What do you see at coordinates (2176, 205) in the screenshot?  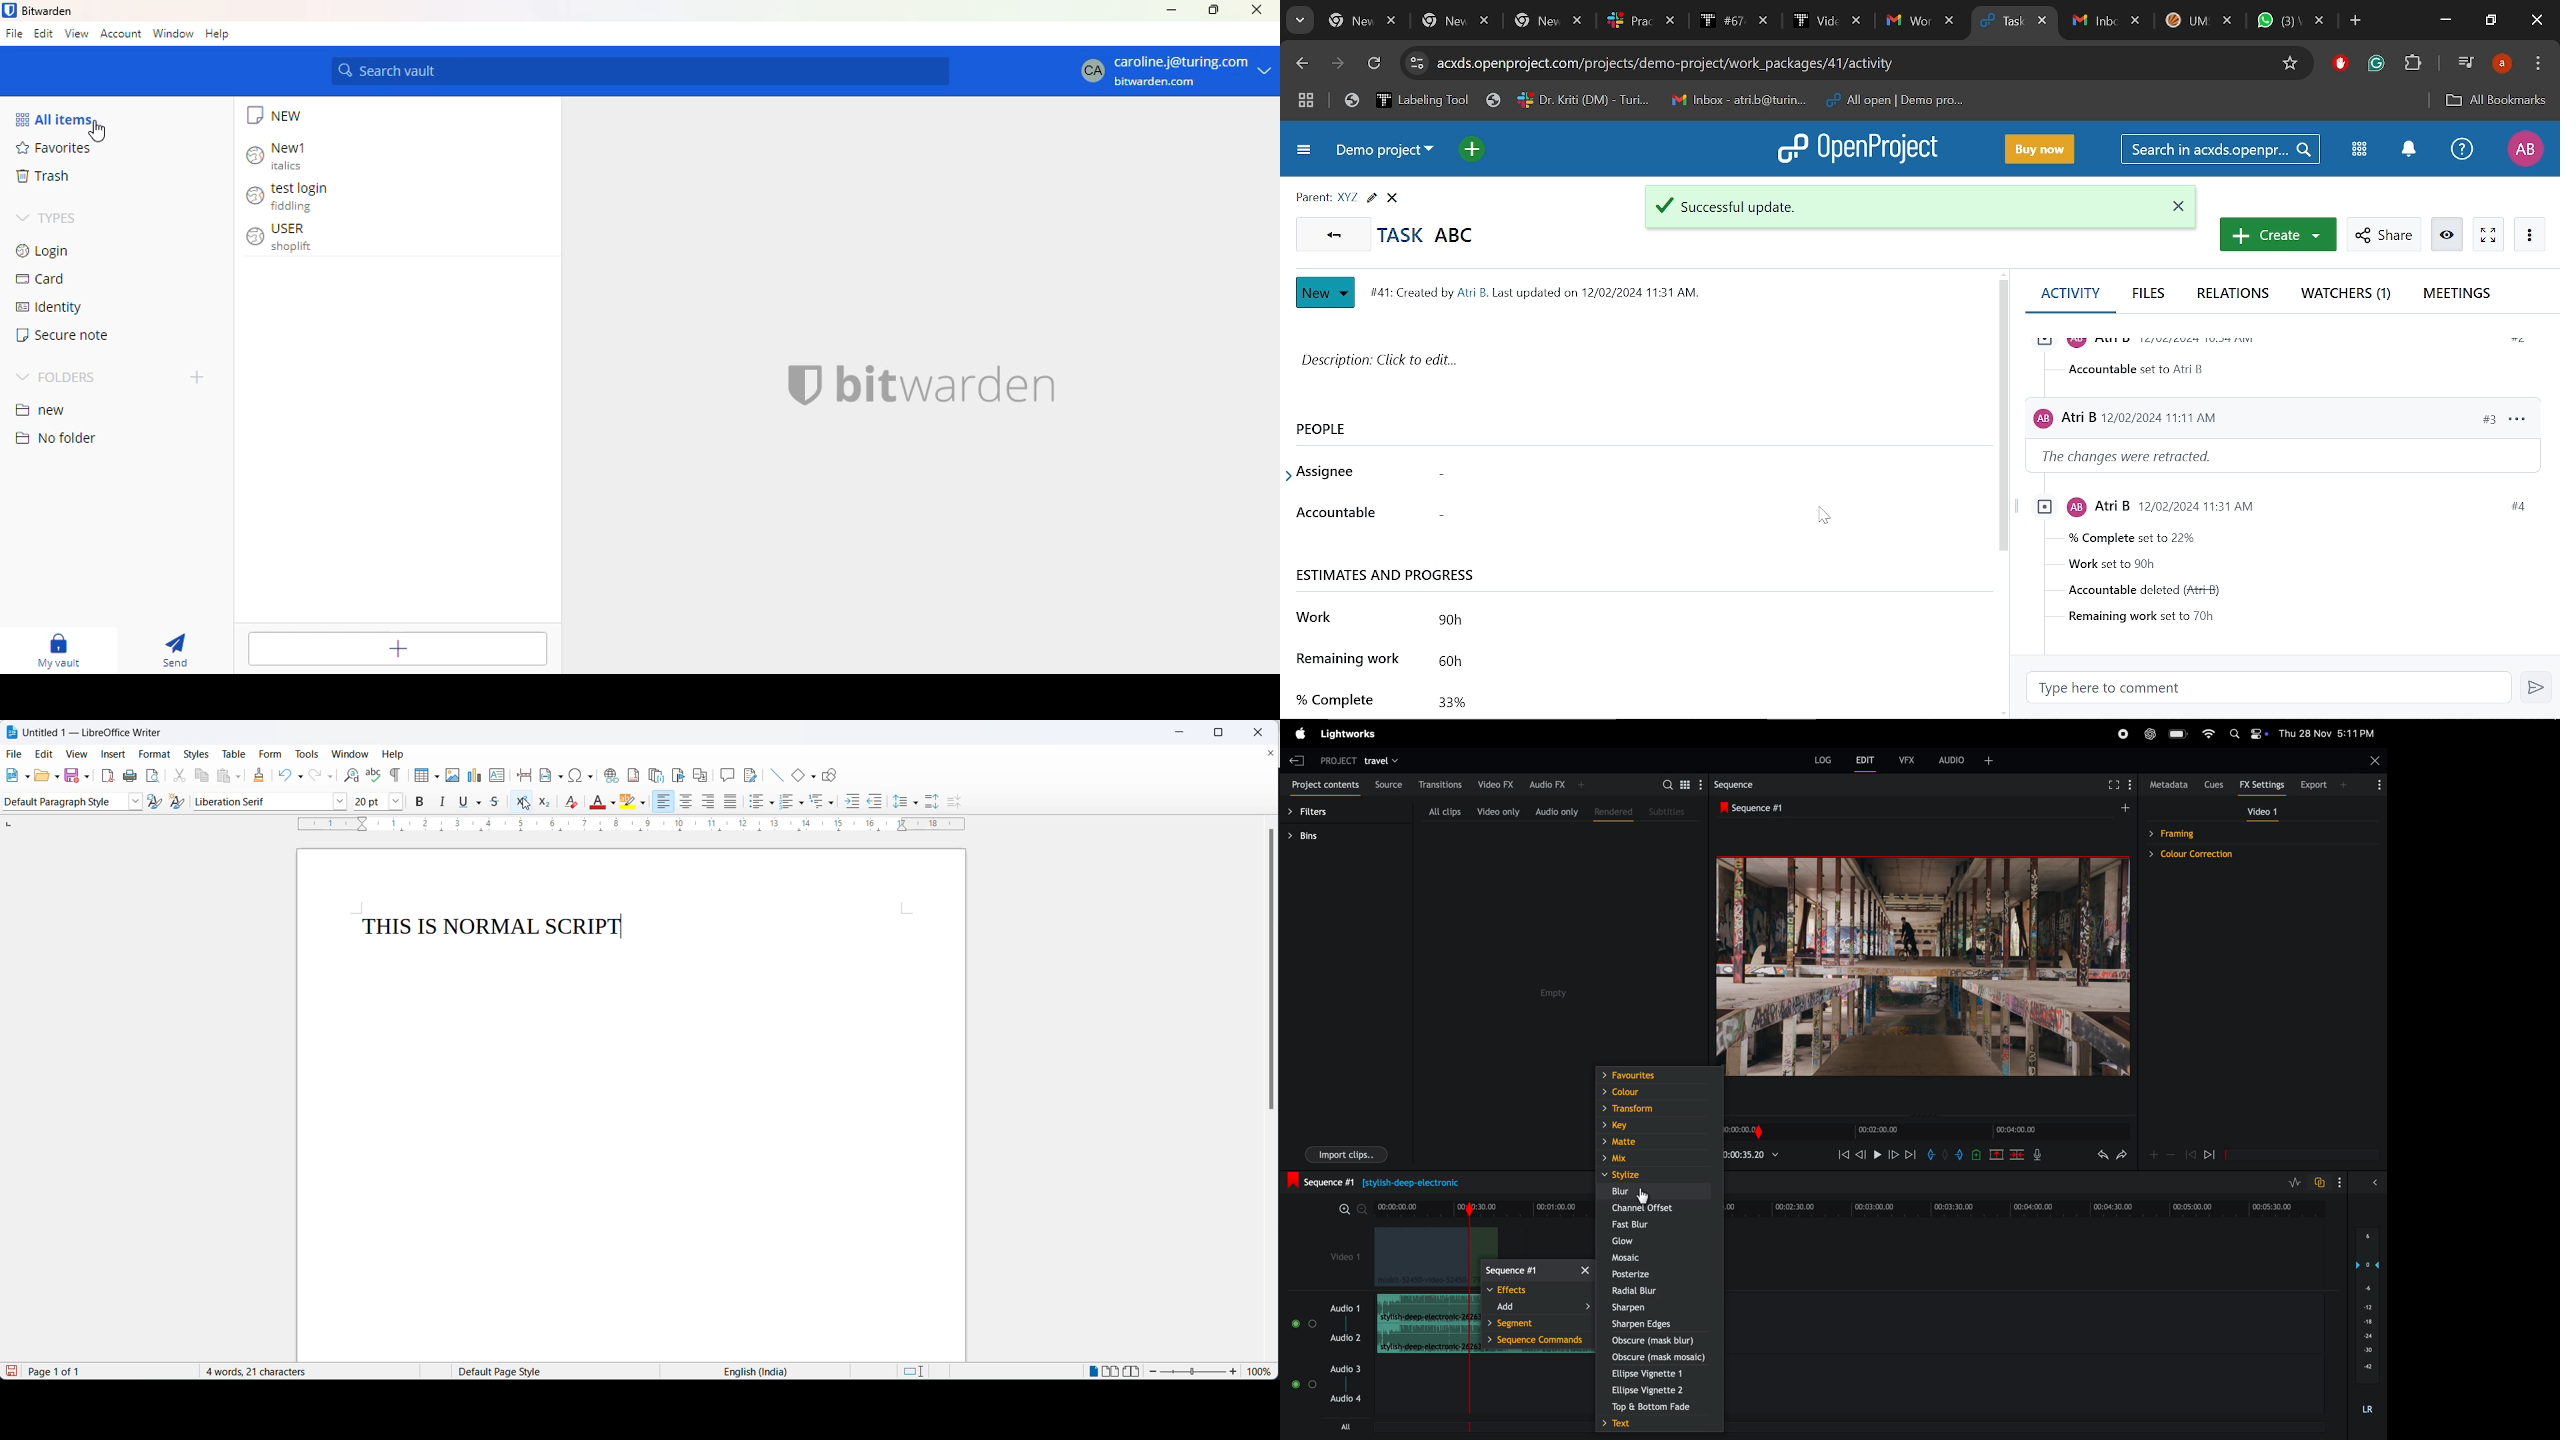 I see `Close` at bounding box center [2176, 205].